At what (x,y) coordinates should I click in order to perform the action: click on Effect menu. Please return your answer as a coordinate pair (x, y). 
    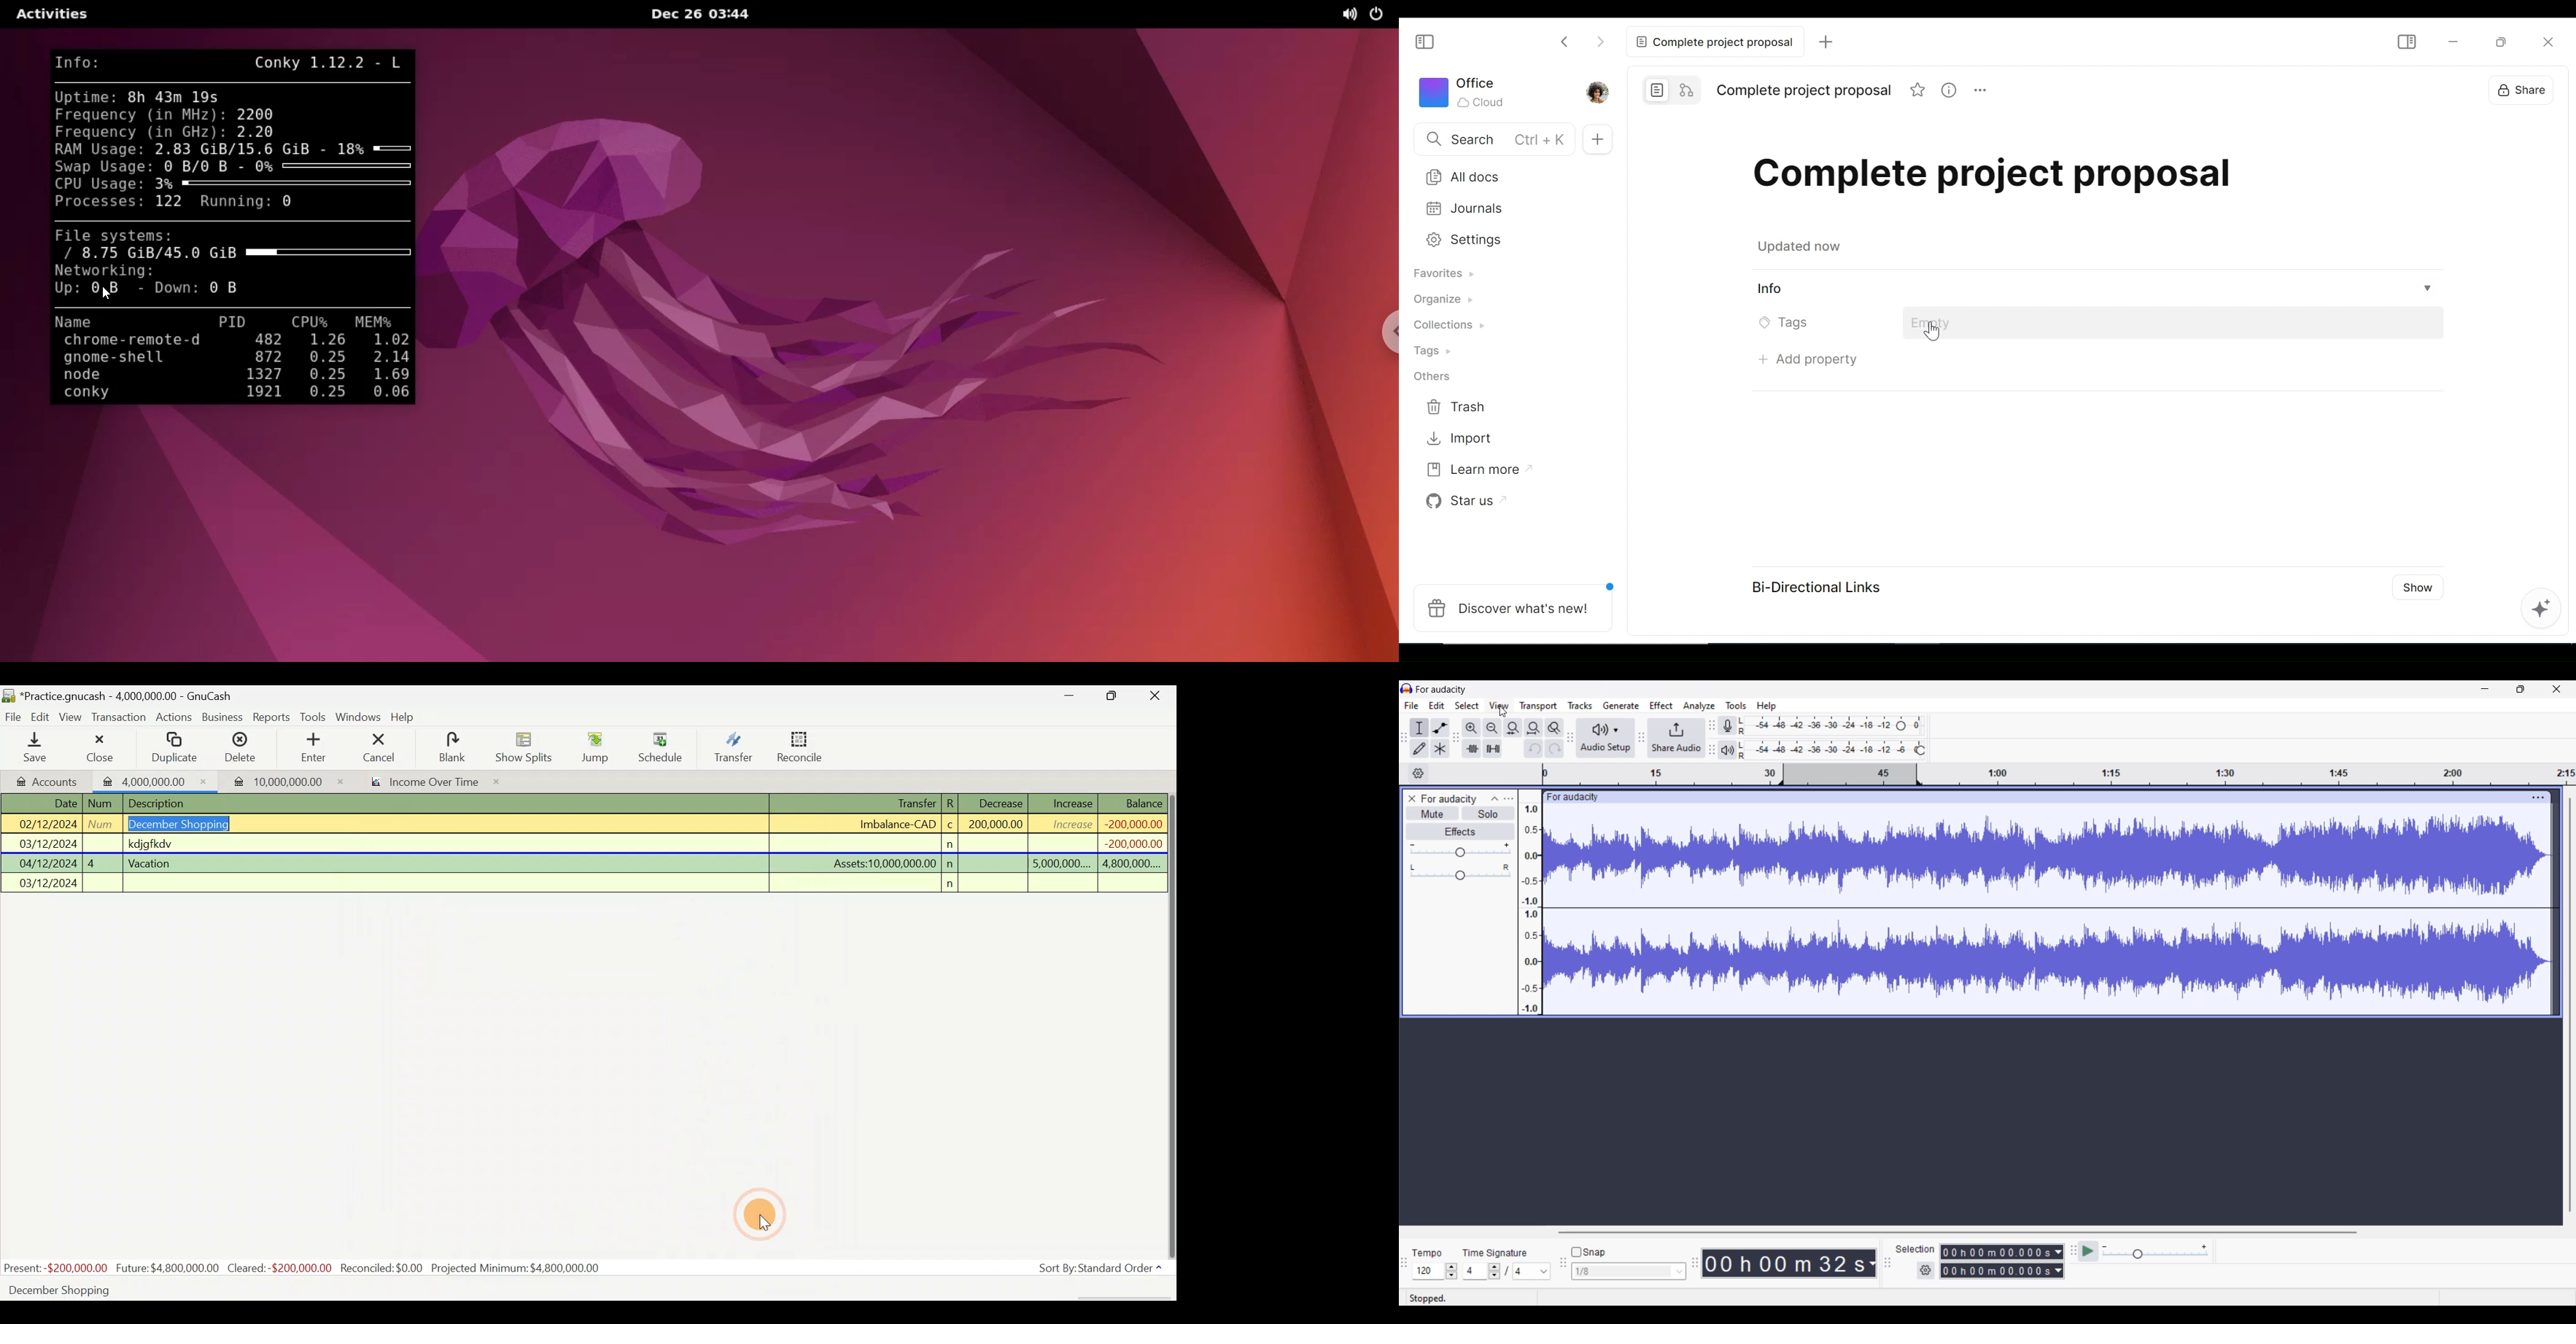
    Looking at the image, I should click on (1661, 706).